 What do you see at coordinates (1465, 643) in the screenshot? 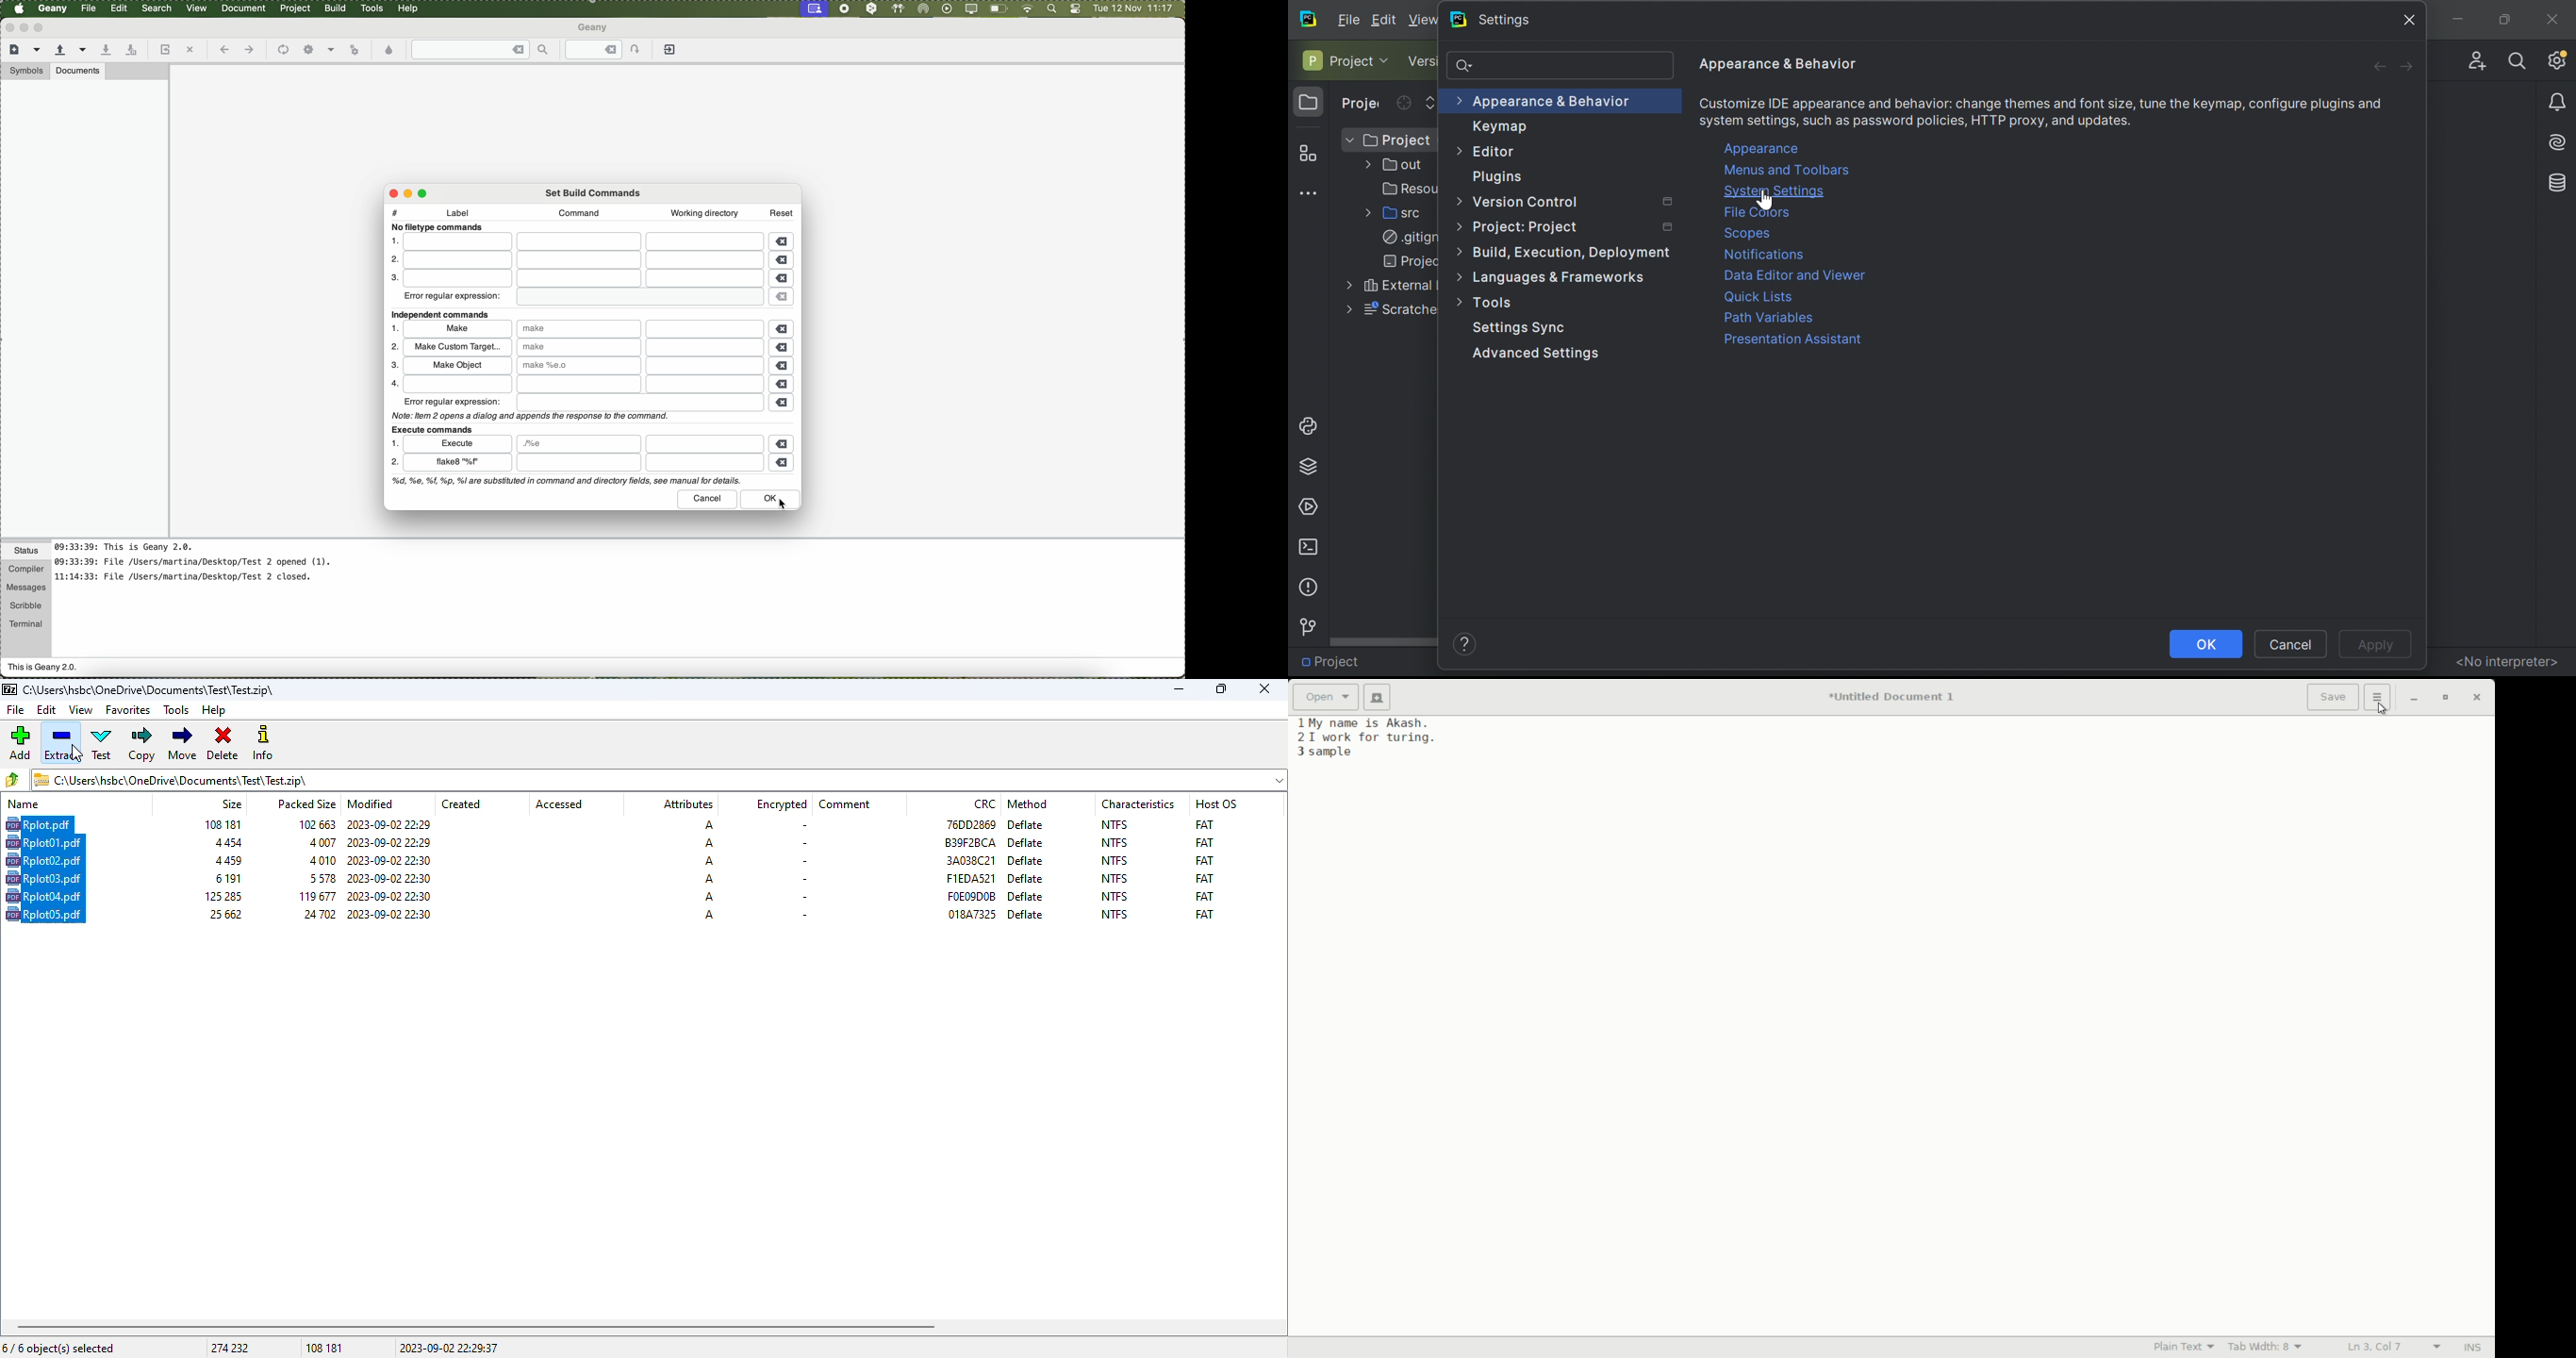
I see `Show help contents` at bounding box center [1465, 643].